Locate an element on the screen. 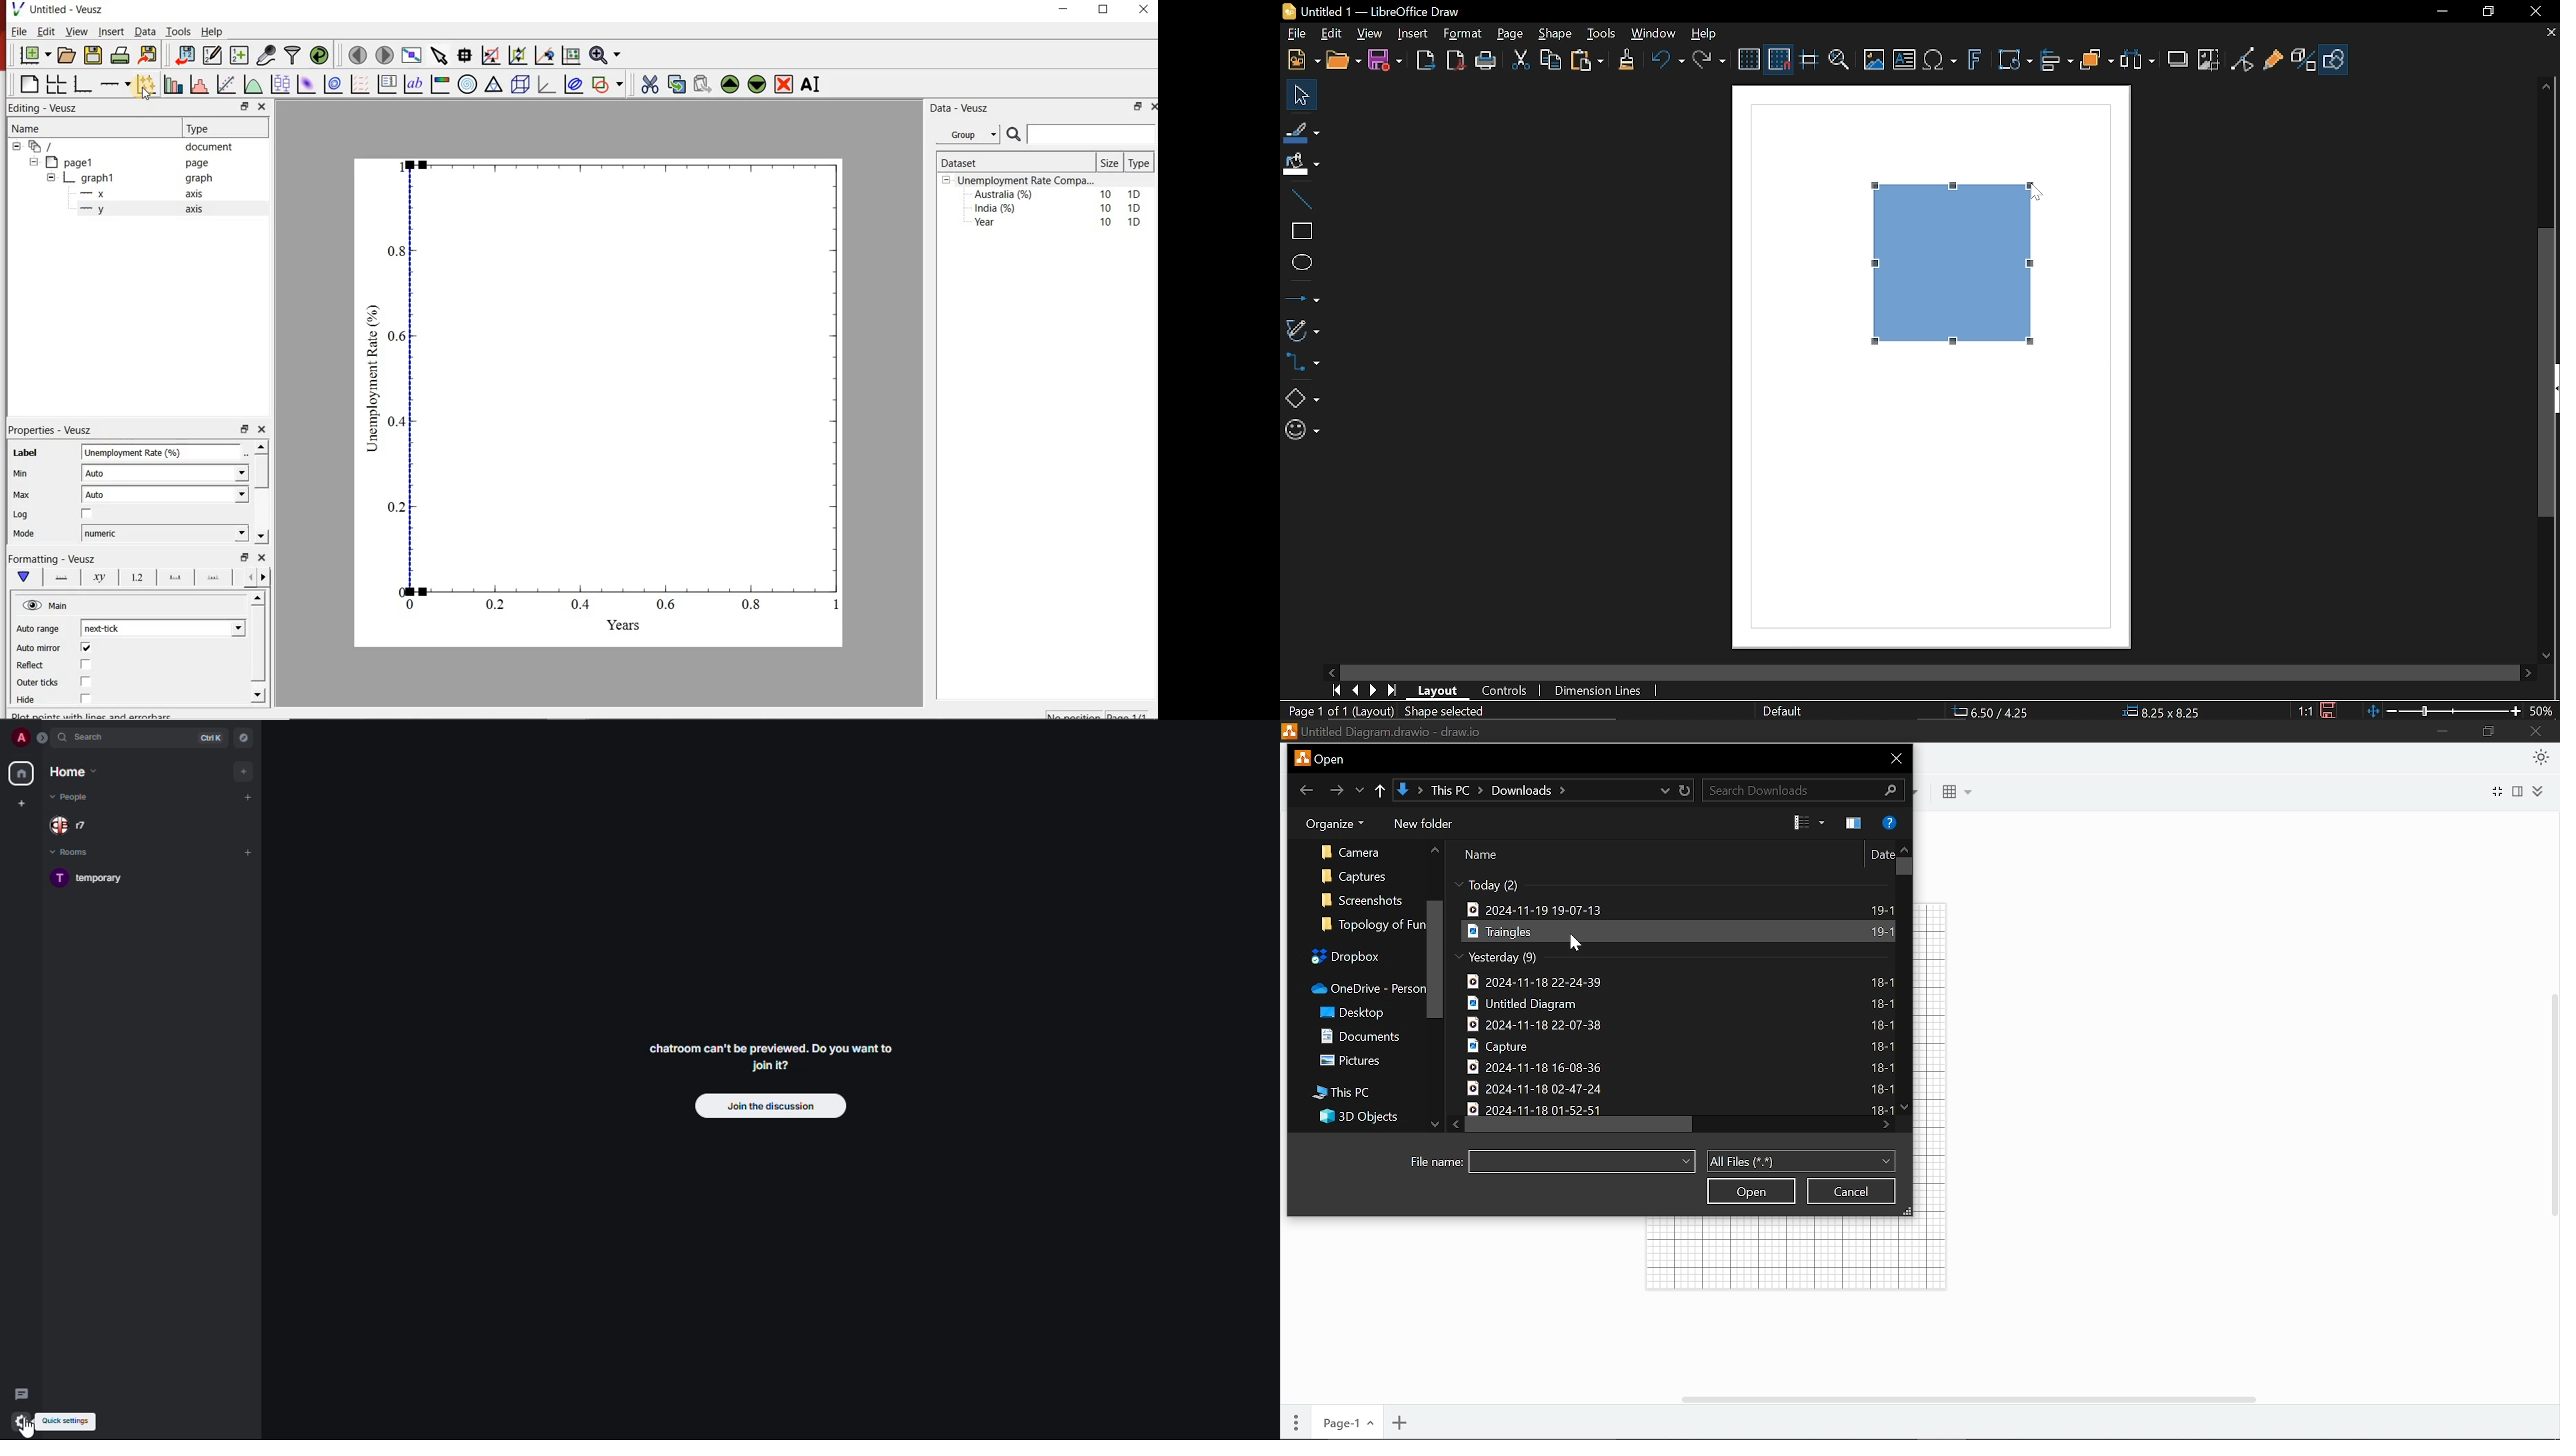 The height and width of the screenshot is (1456, 2576). 2024-11-18 02-47-24 18- is located at coordinates (1680, 1087).